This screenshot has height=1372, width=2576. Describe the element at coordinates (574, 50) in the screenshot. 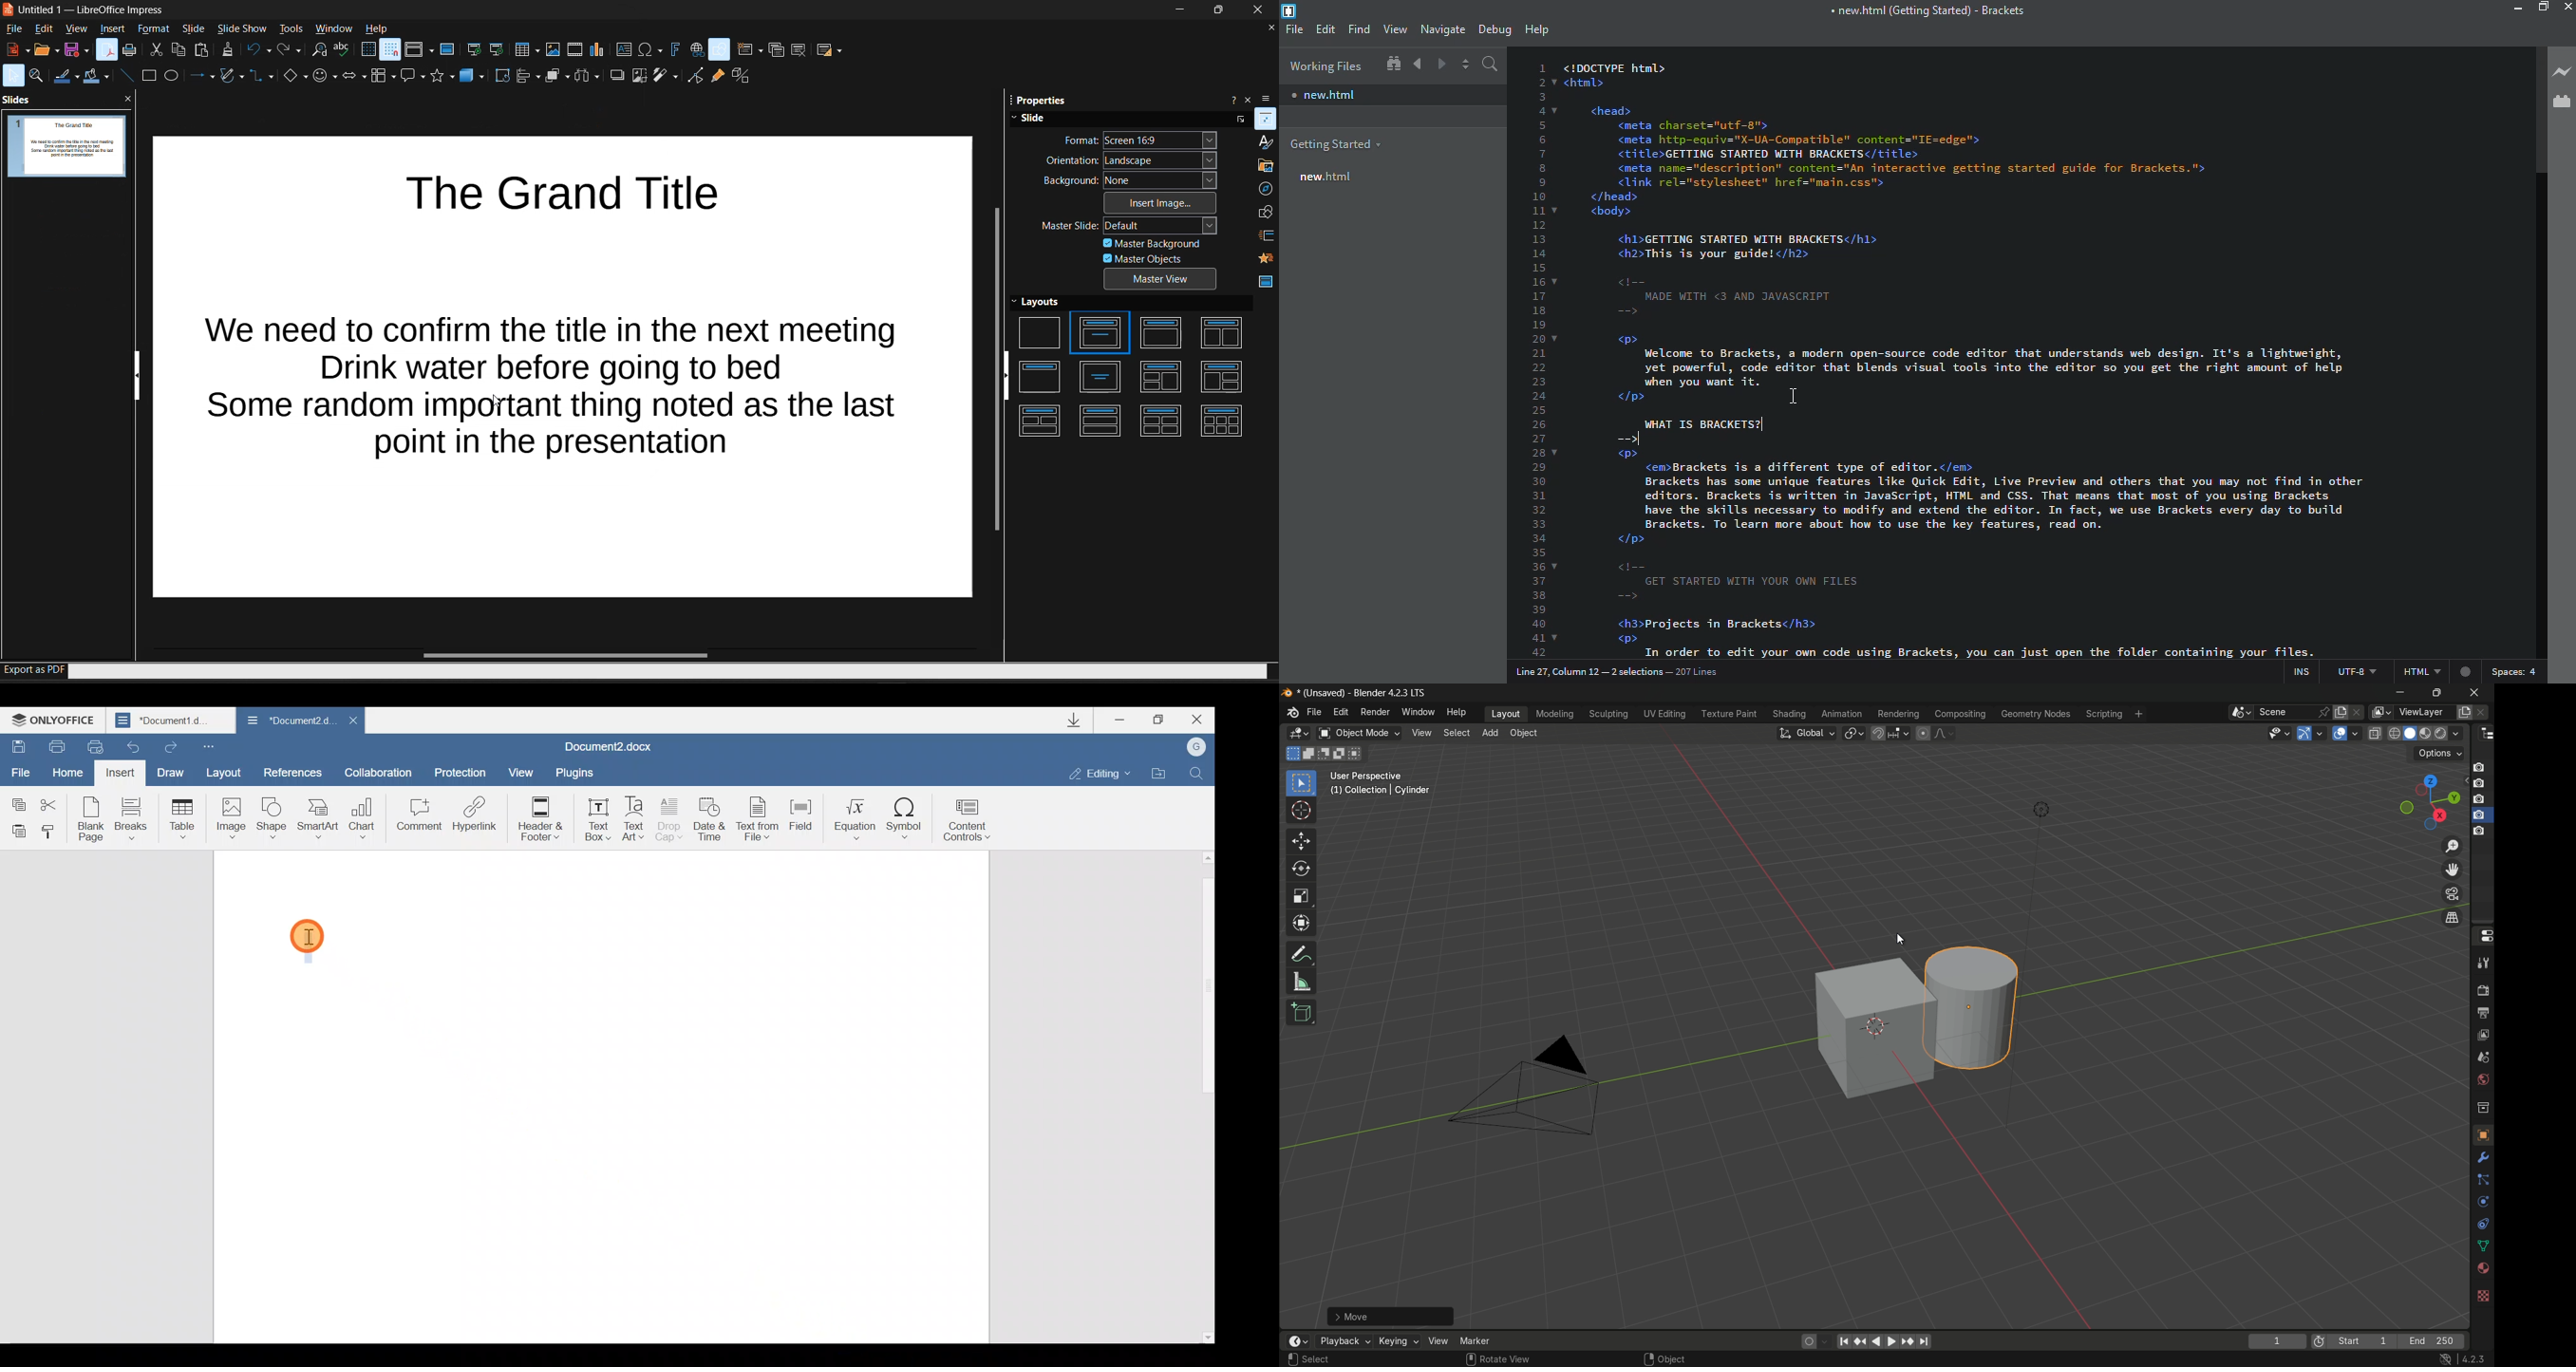

I see `insert audio or video` at that location.